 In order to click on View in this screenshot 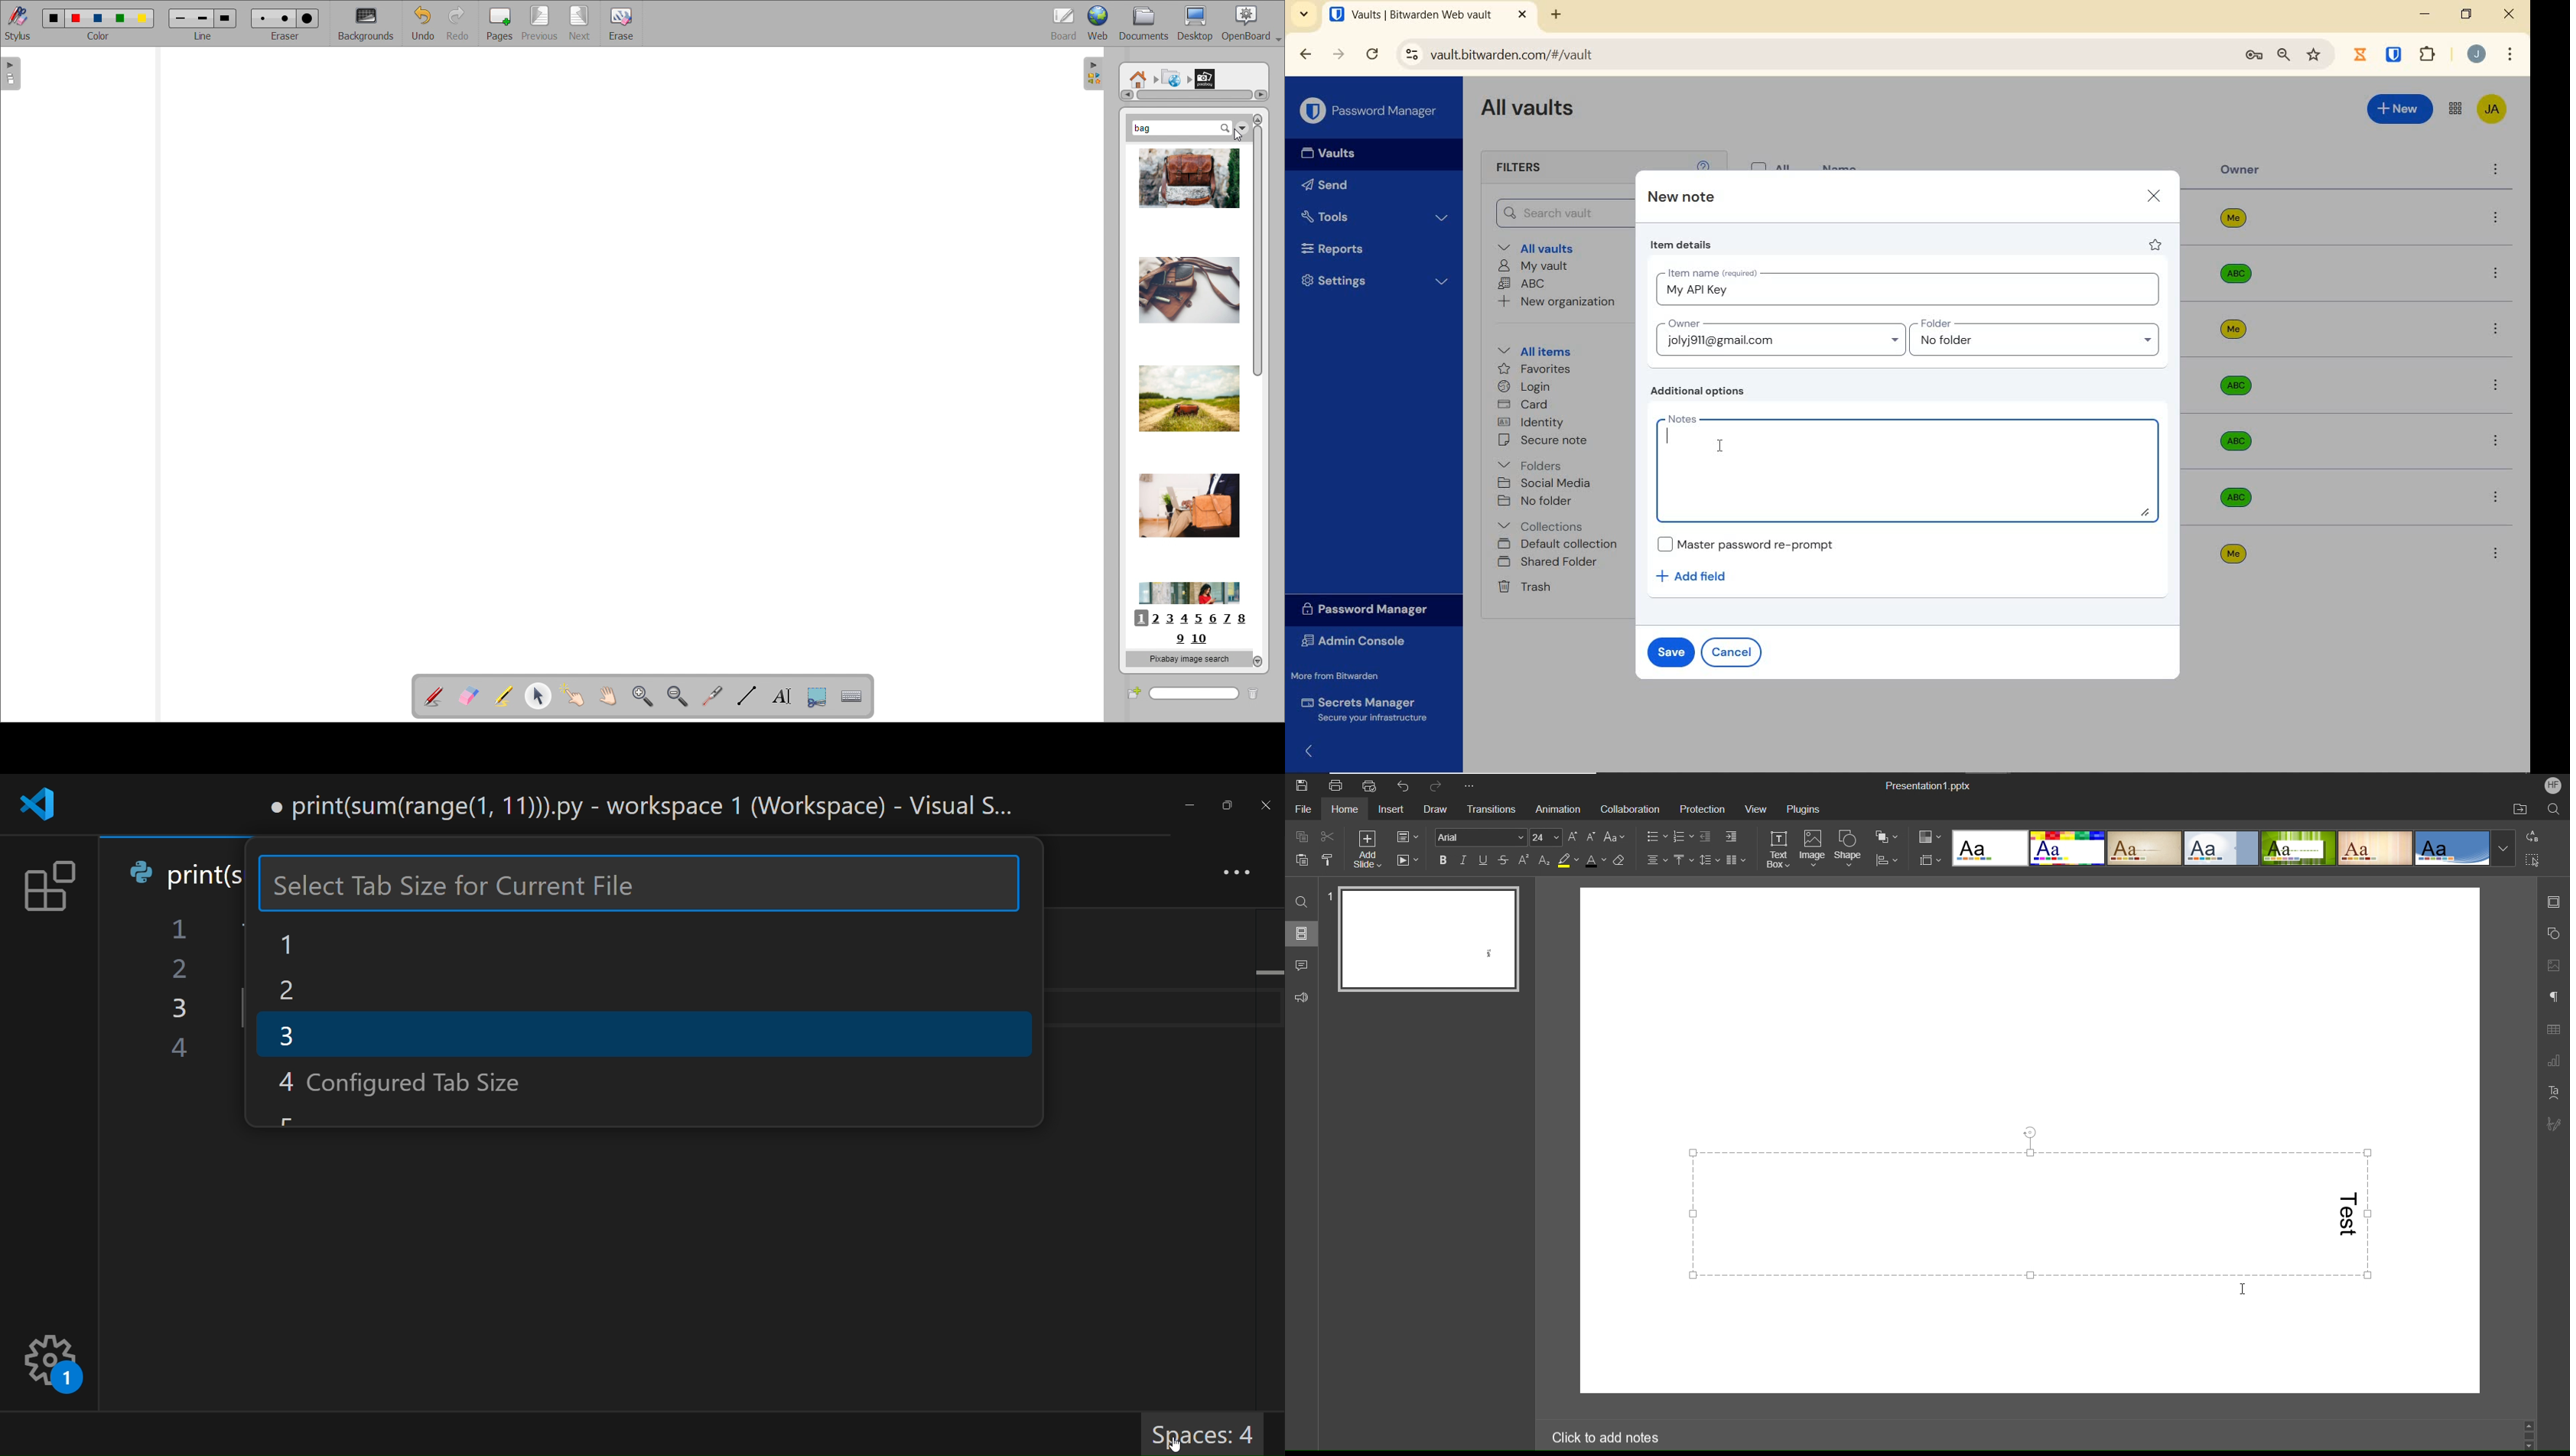, I will do `click(1755, 809)`.